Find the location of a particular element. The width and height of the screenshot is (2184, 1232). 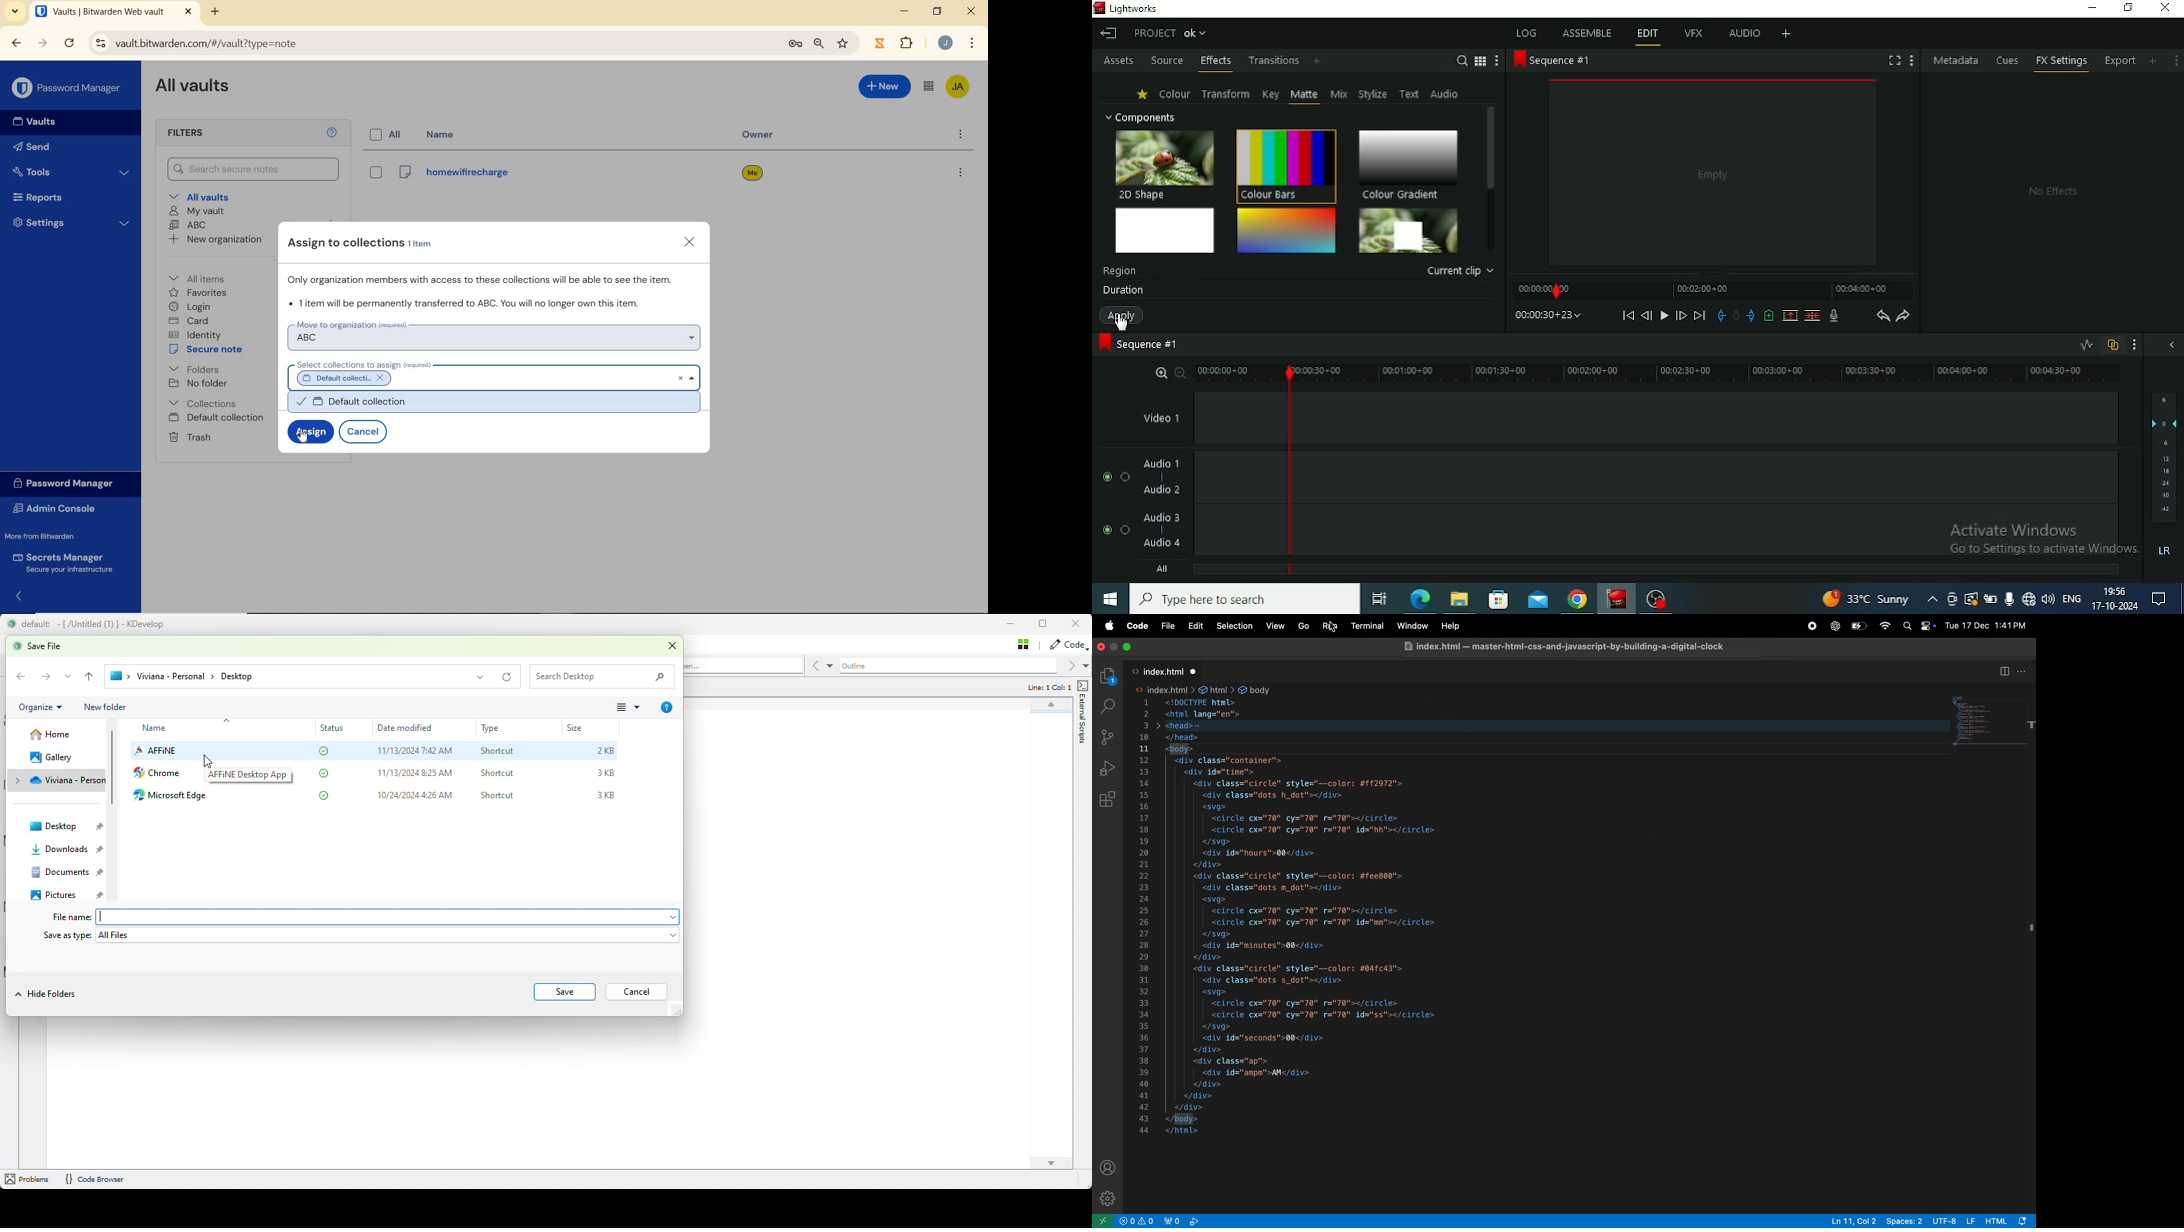

Admin Console is located at coordinates (61, 508).